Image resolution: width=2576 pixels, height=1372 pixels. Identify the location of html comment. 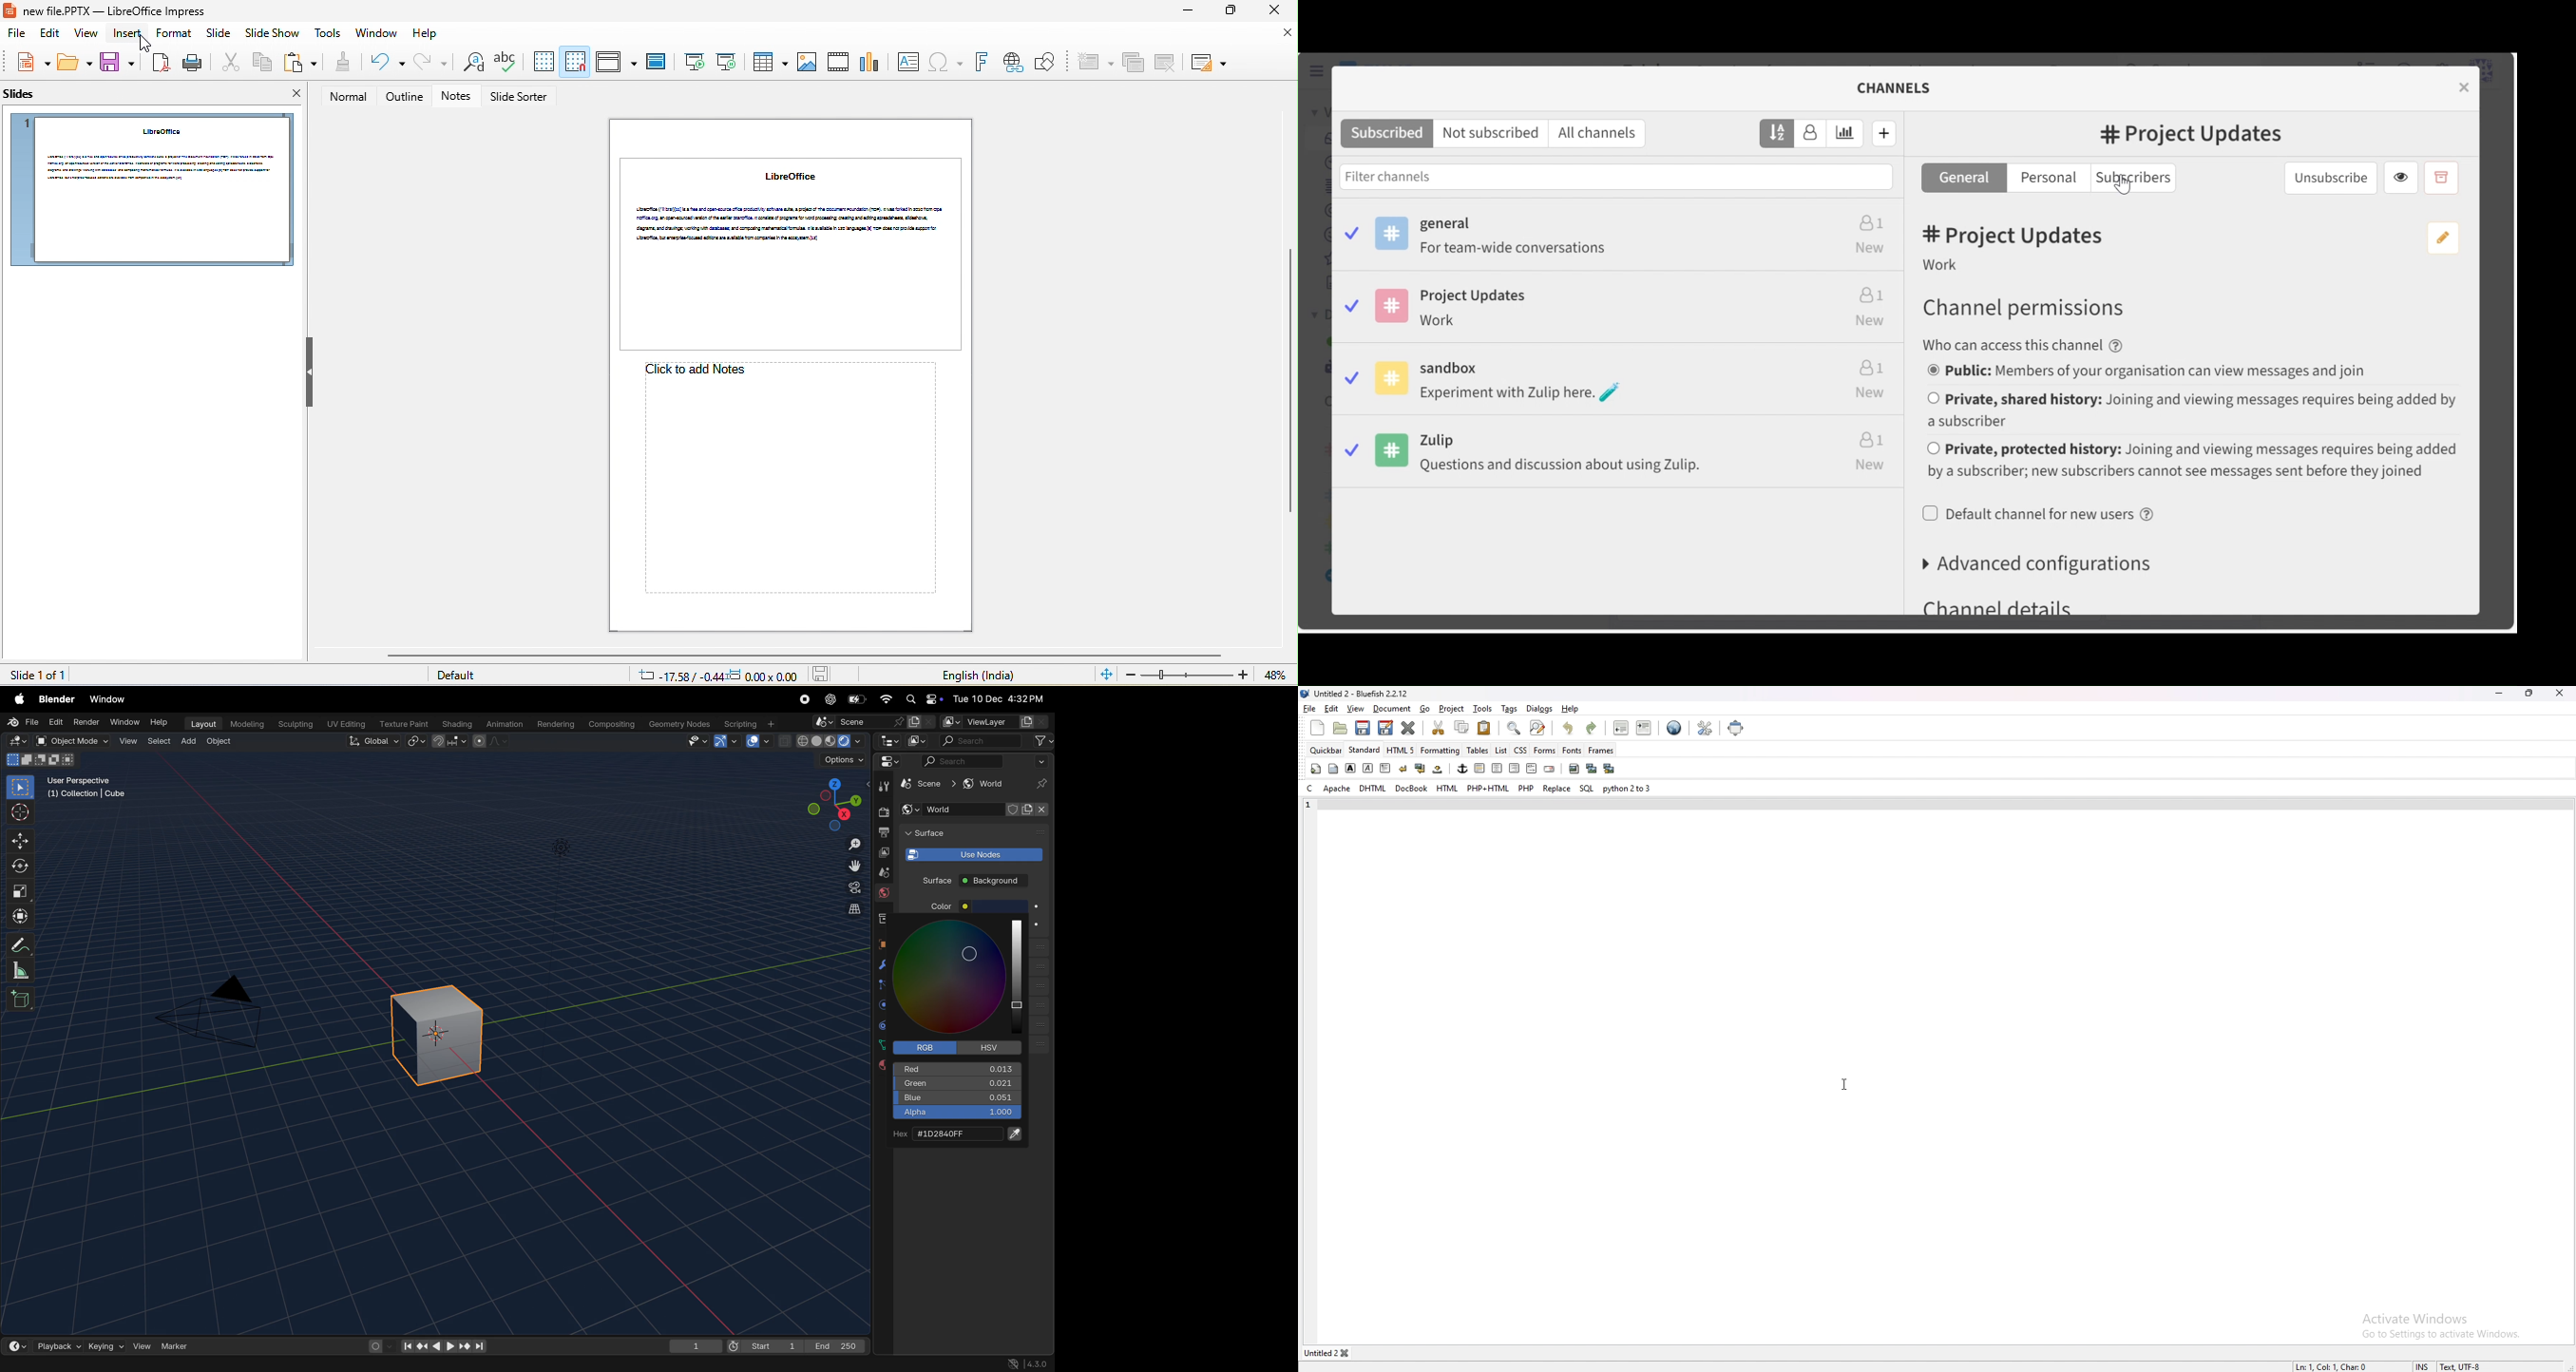
(1532, 769).